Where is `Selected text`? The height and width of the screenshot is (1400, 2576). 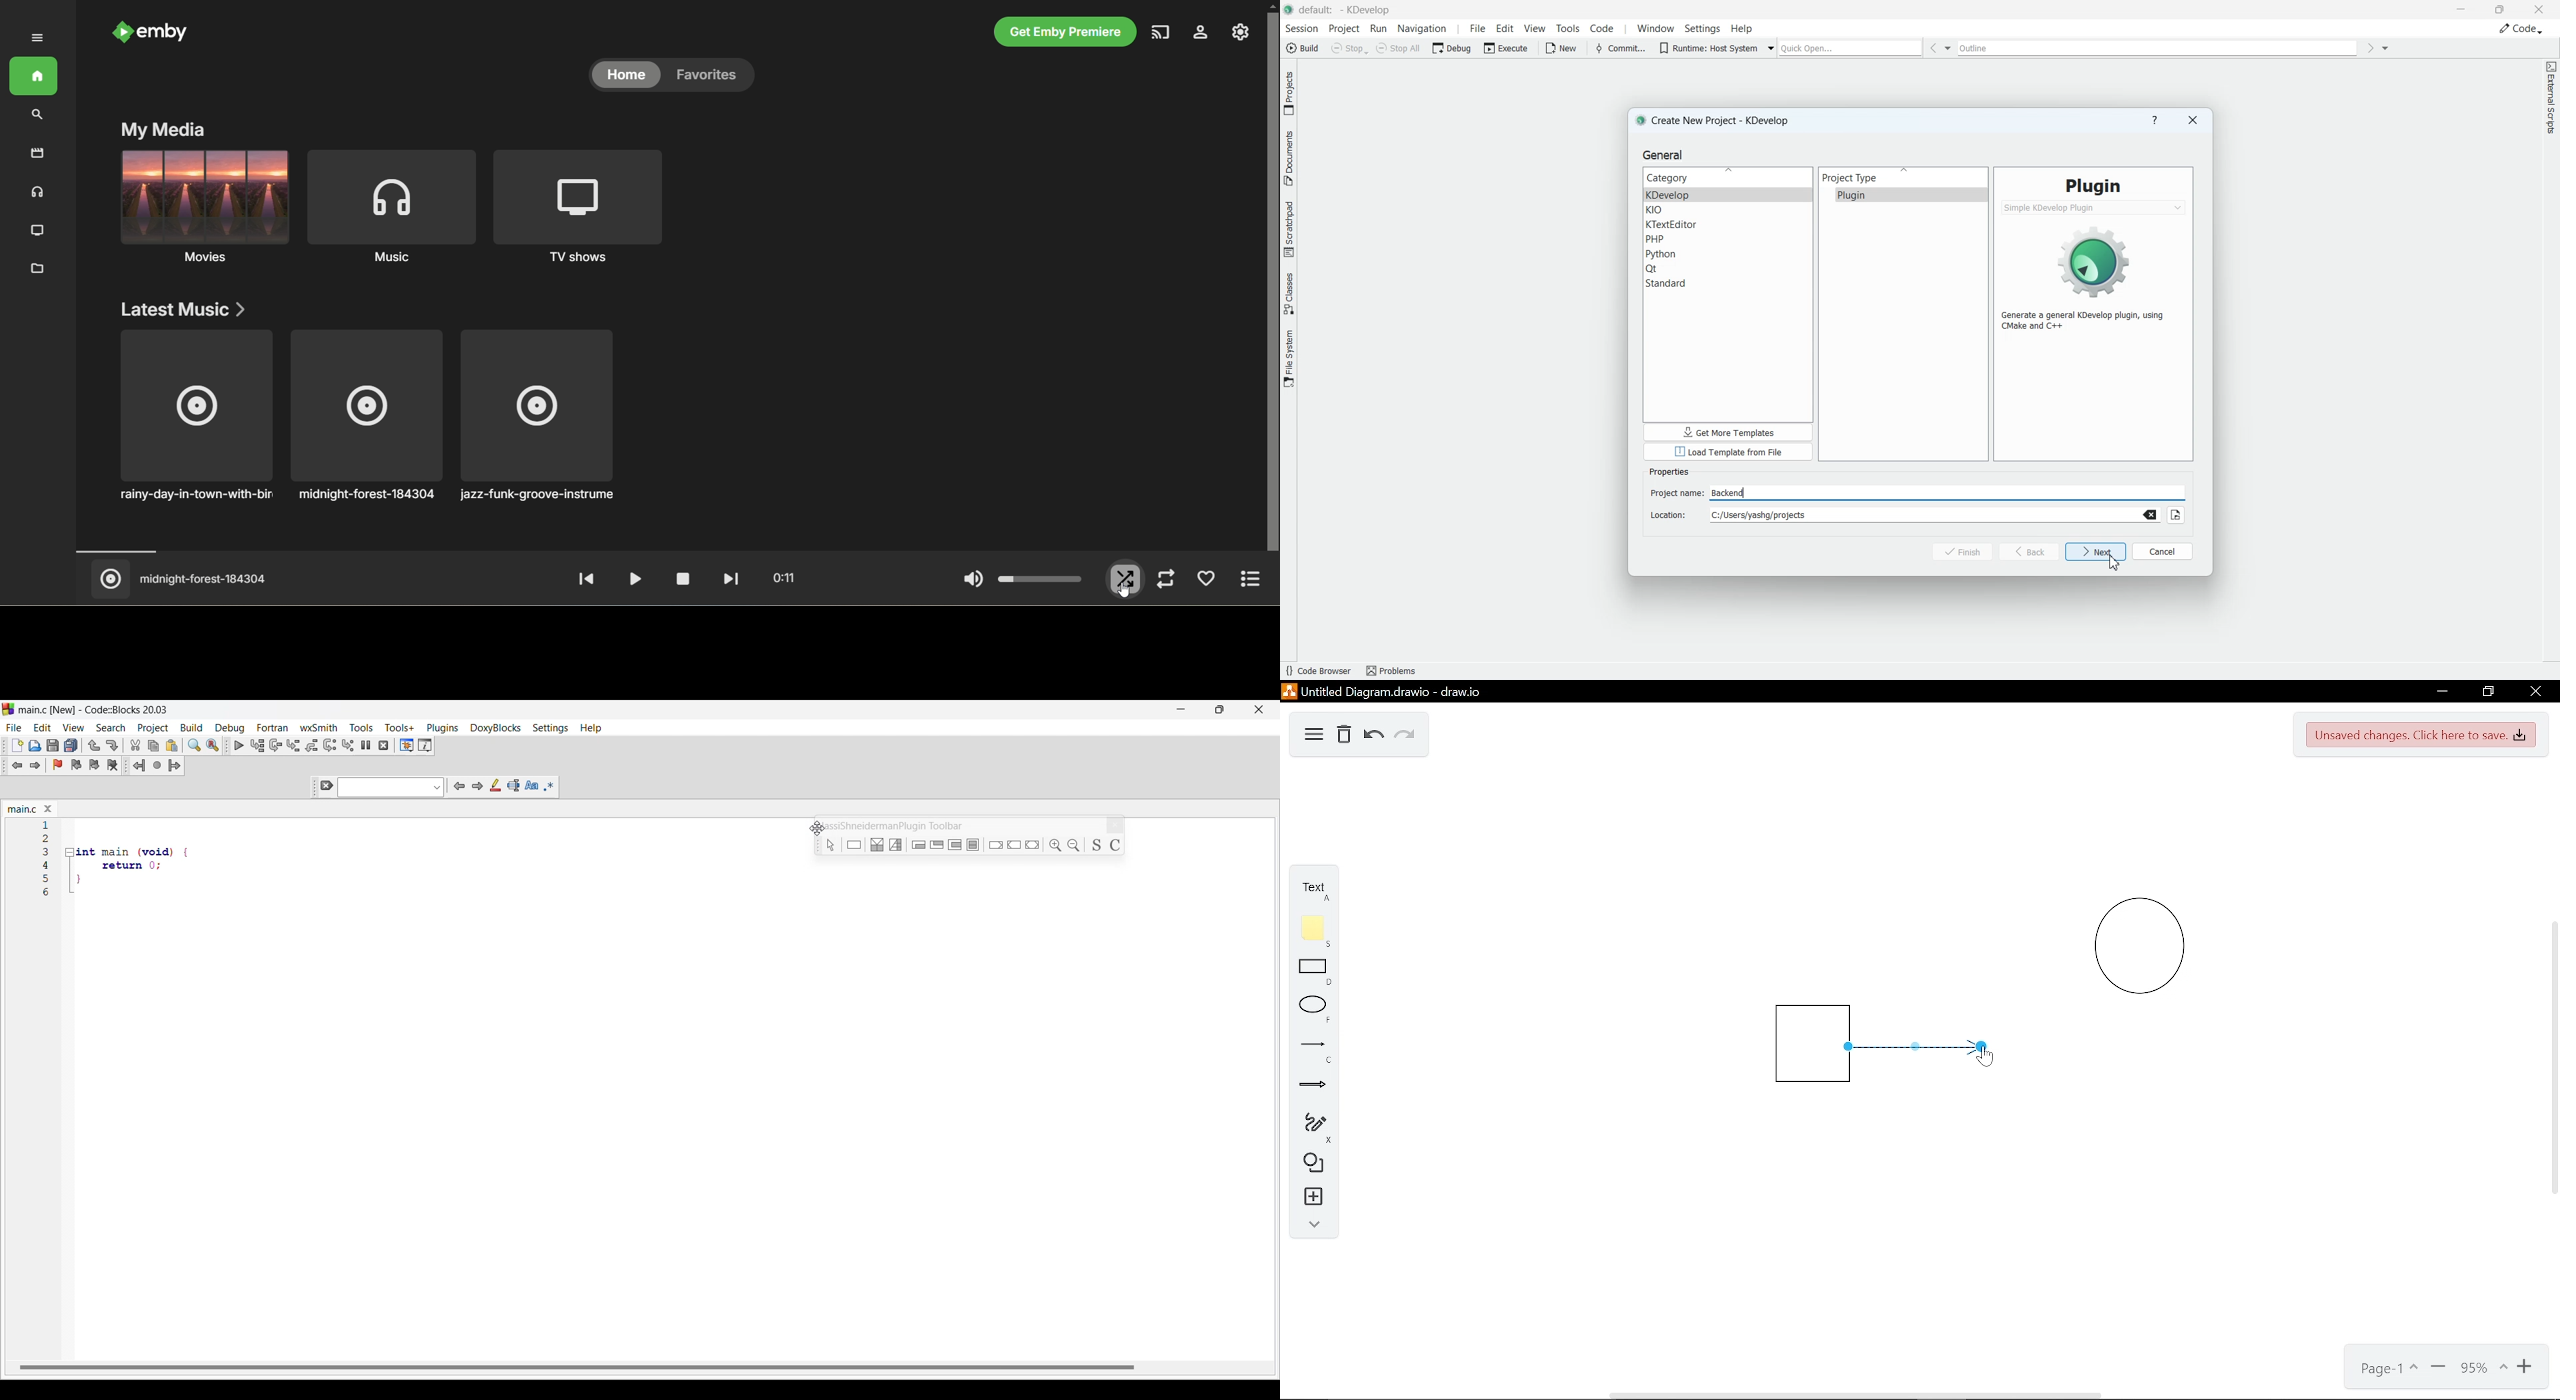 Selected text is located at coordinates (513, 785).